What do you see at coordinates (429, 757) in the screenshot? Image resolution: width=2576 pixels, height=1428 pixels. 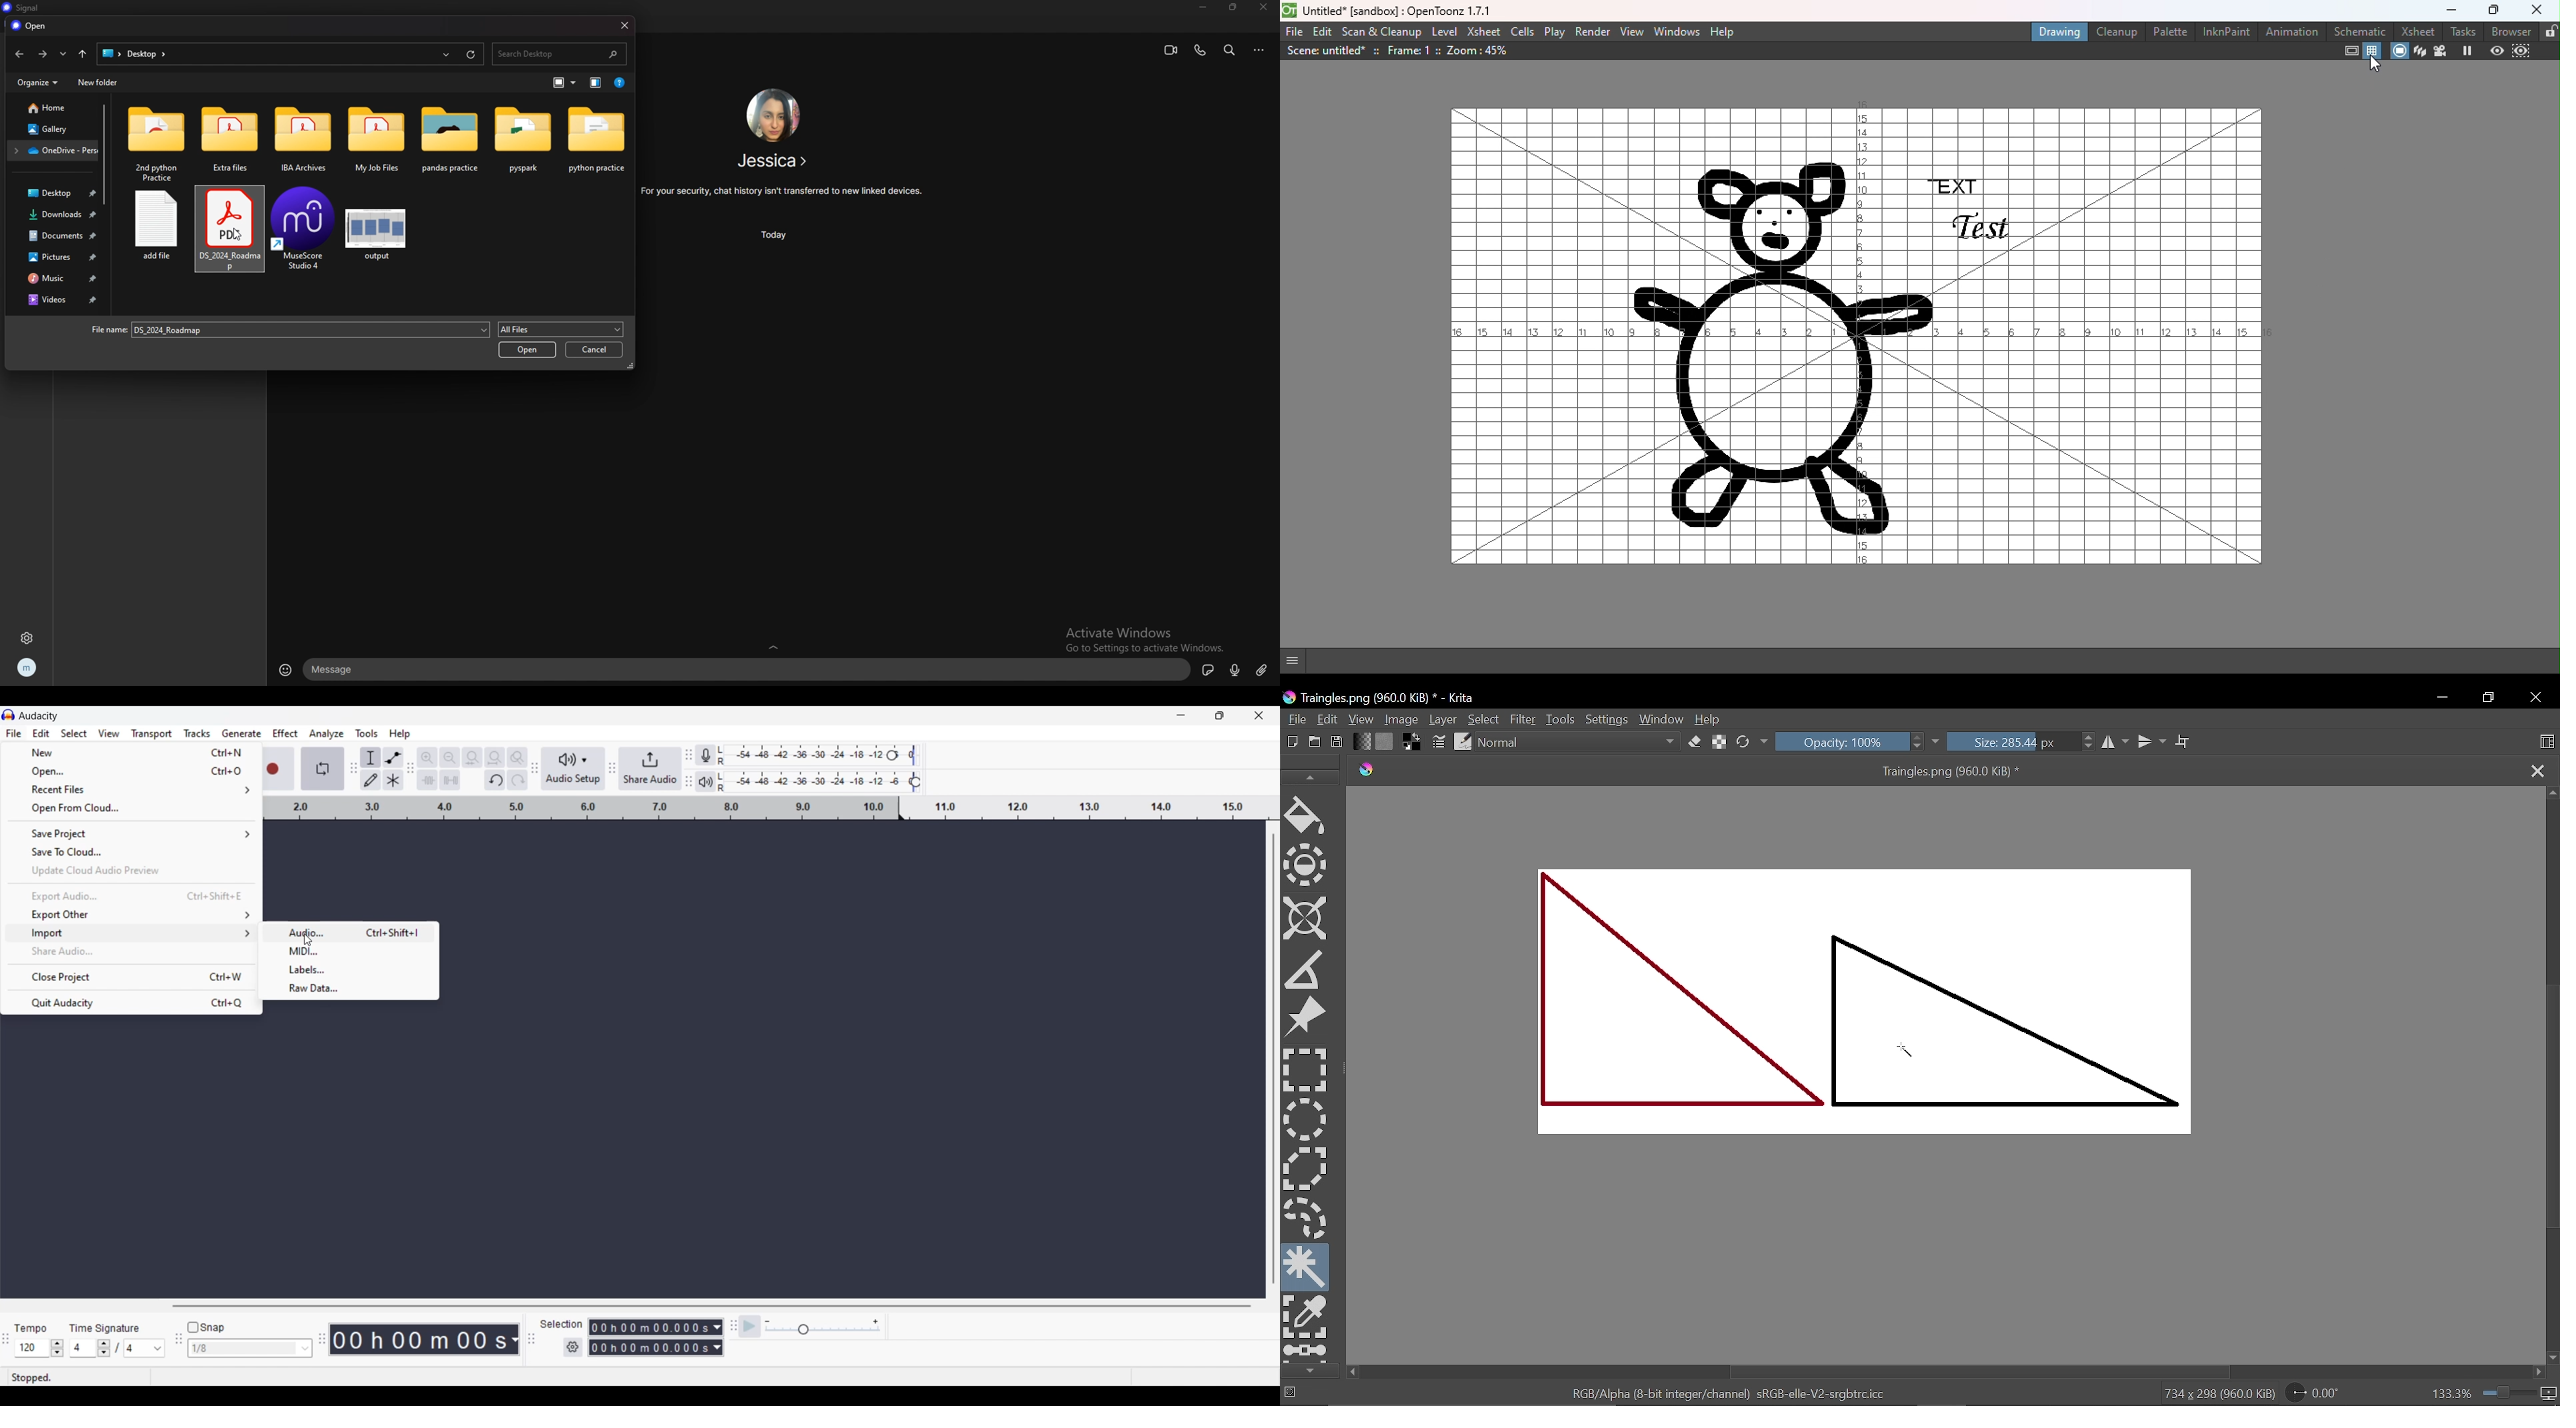 I see `Zoom in` at bounding box center [429, 757].